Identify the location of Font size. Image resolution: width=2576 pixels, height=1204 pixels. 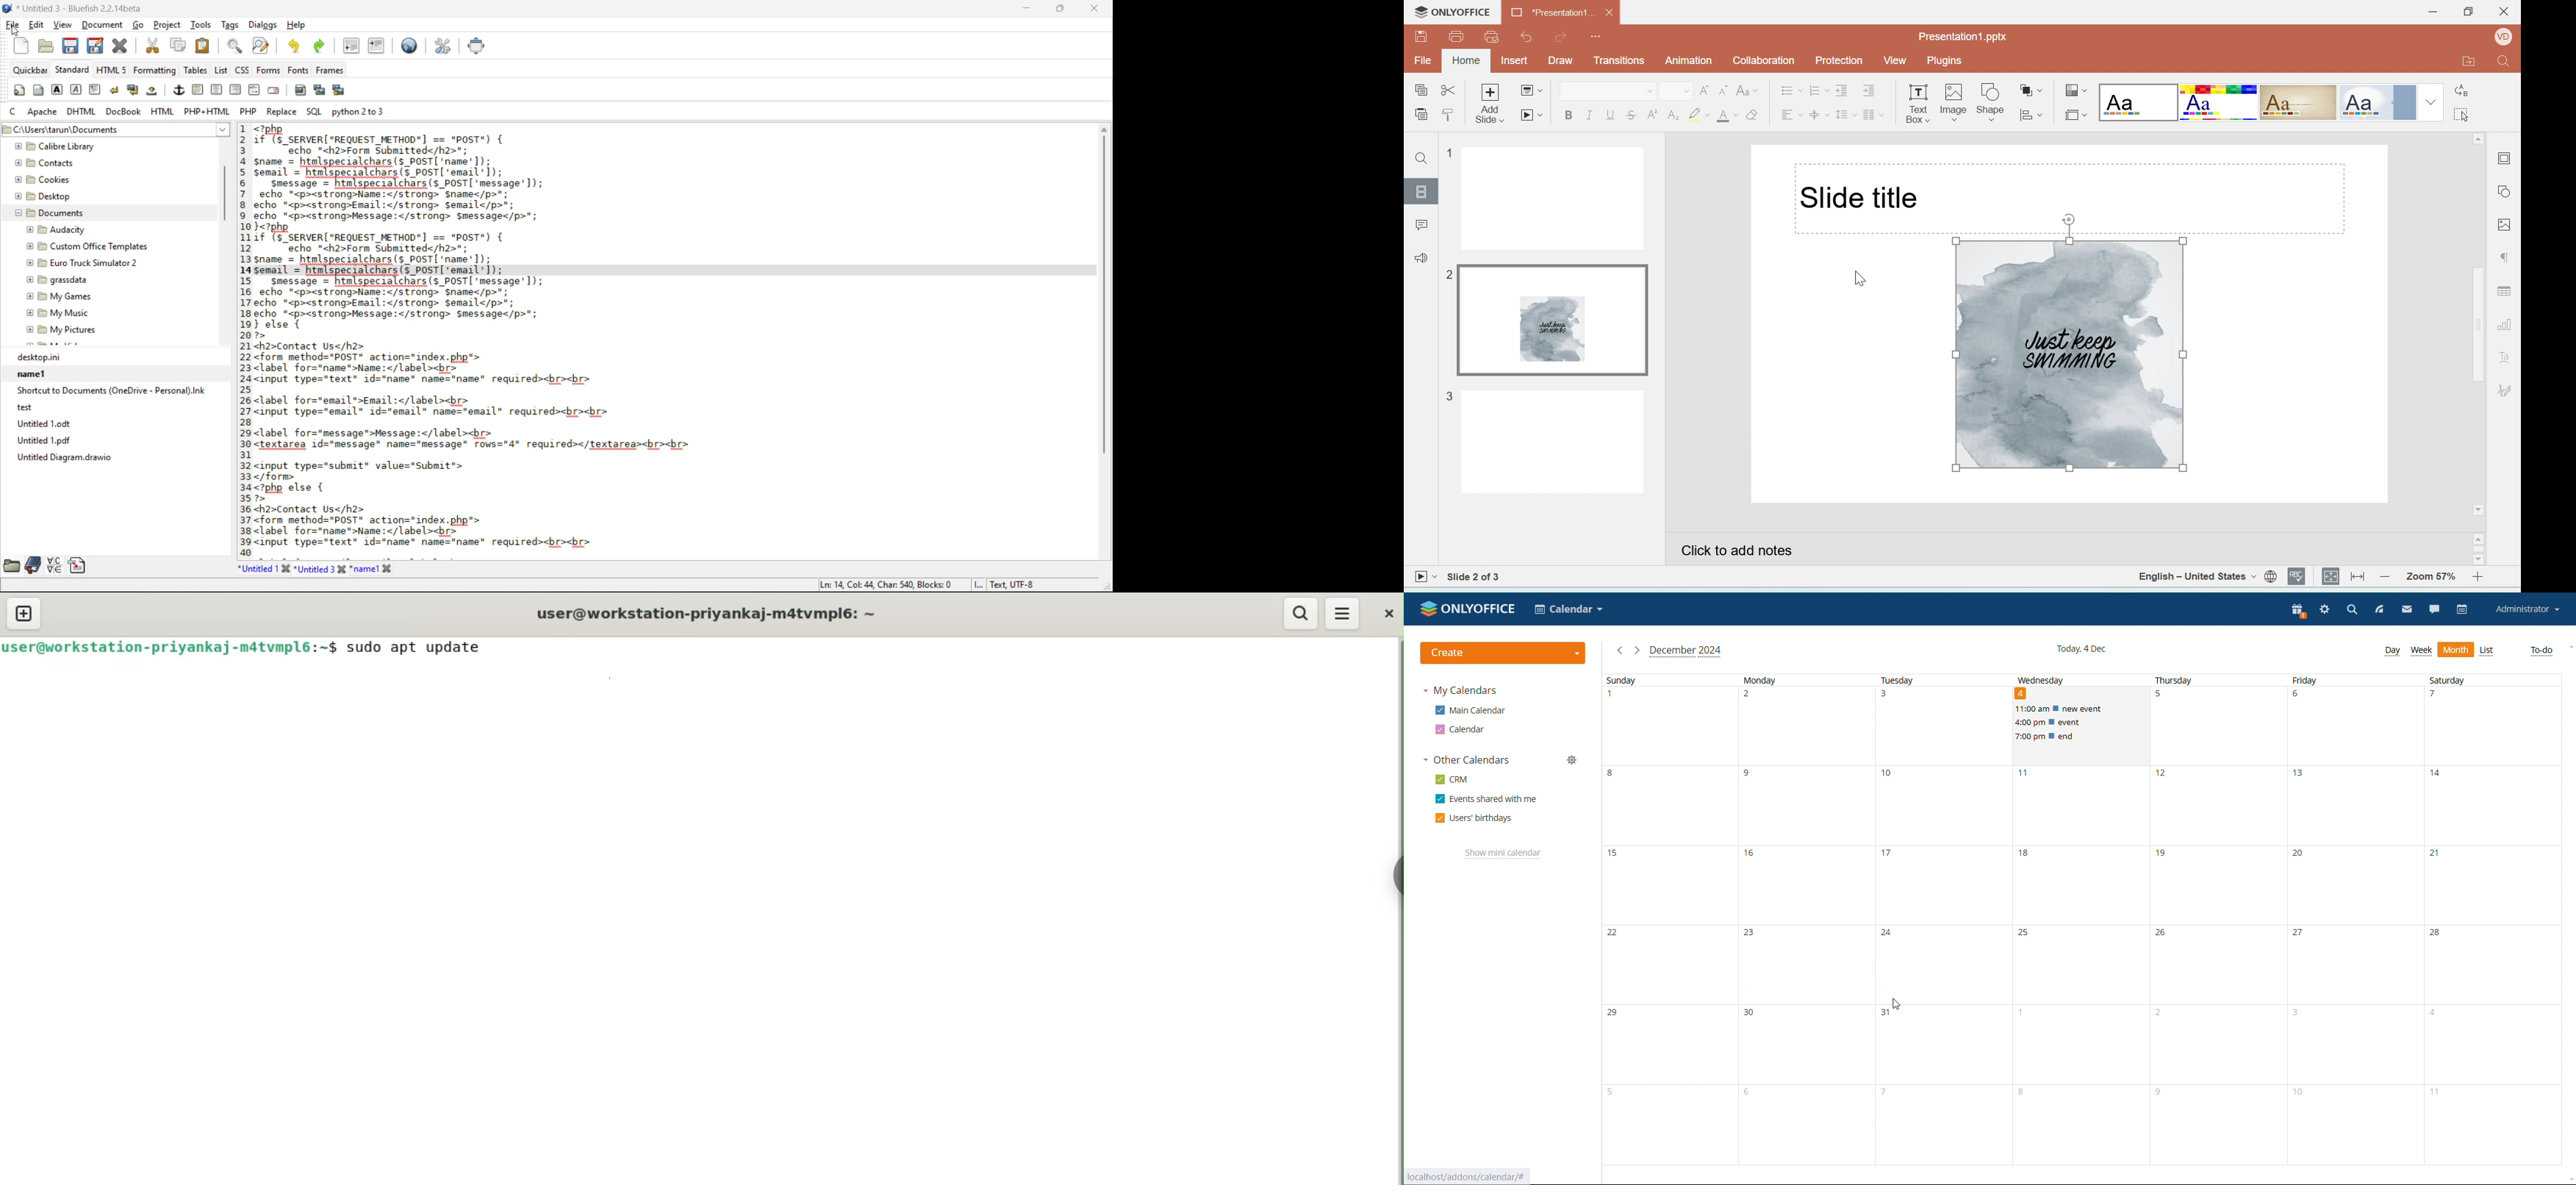
(1676, 91).